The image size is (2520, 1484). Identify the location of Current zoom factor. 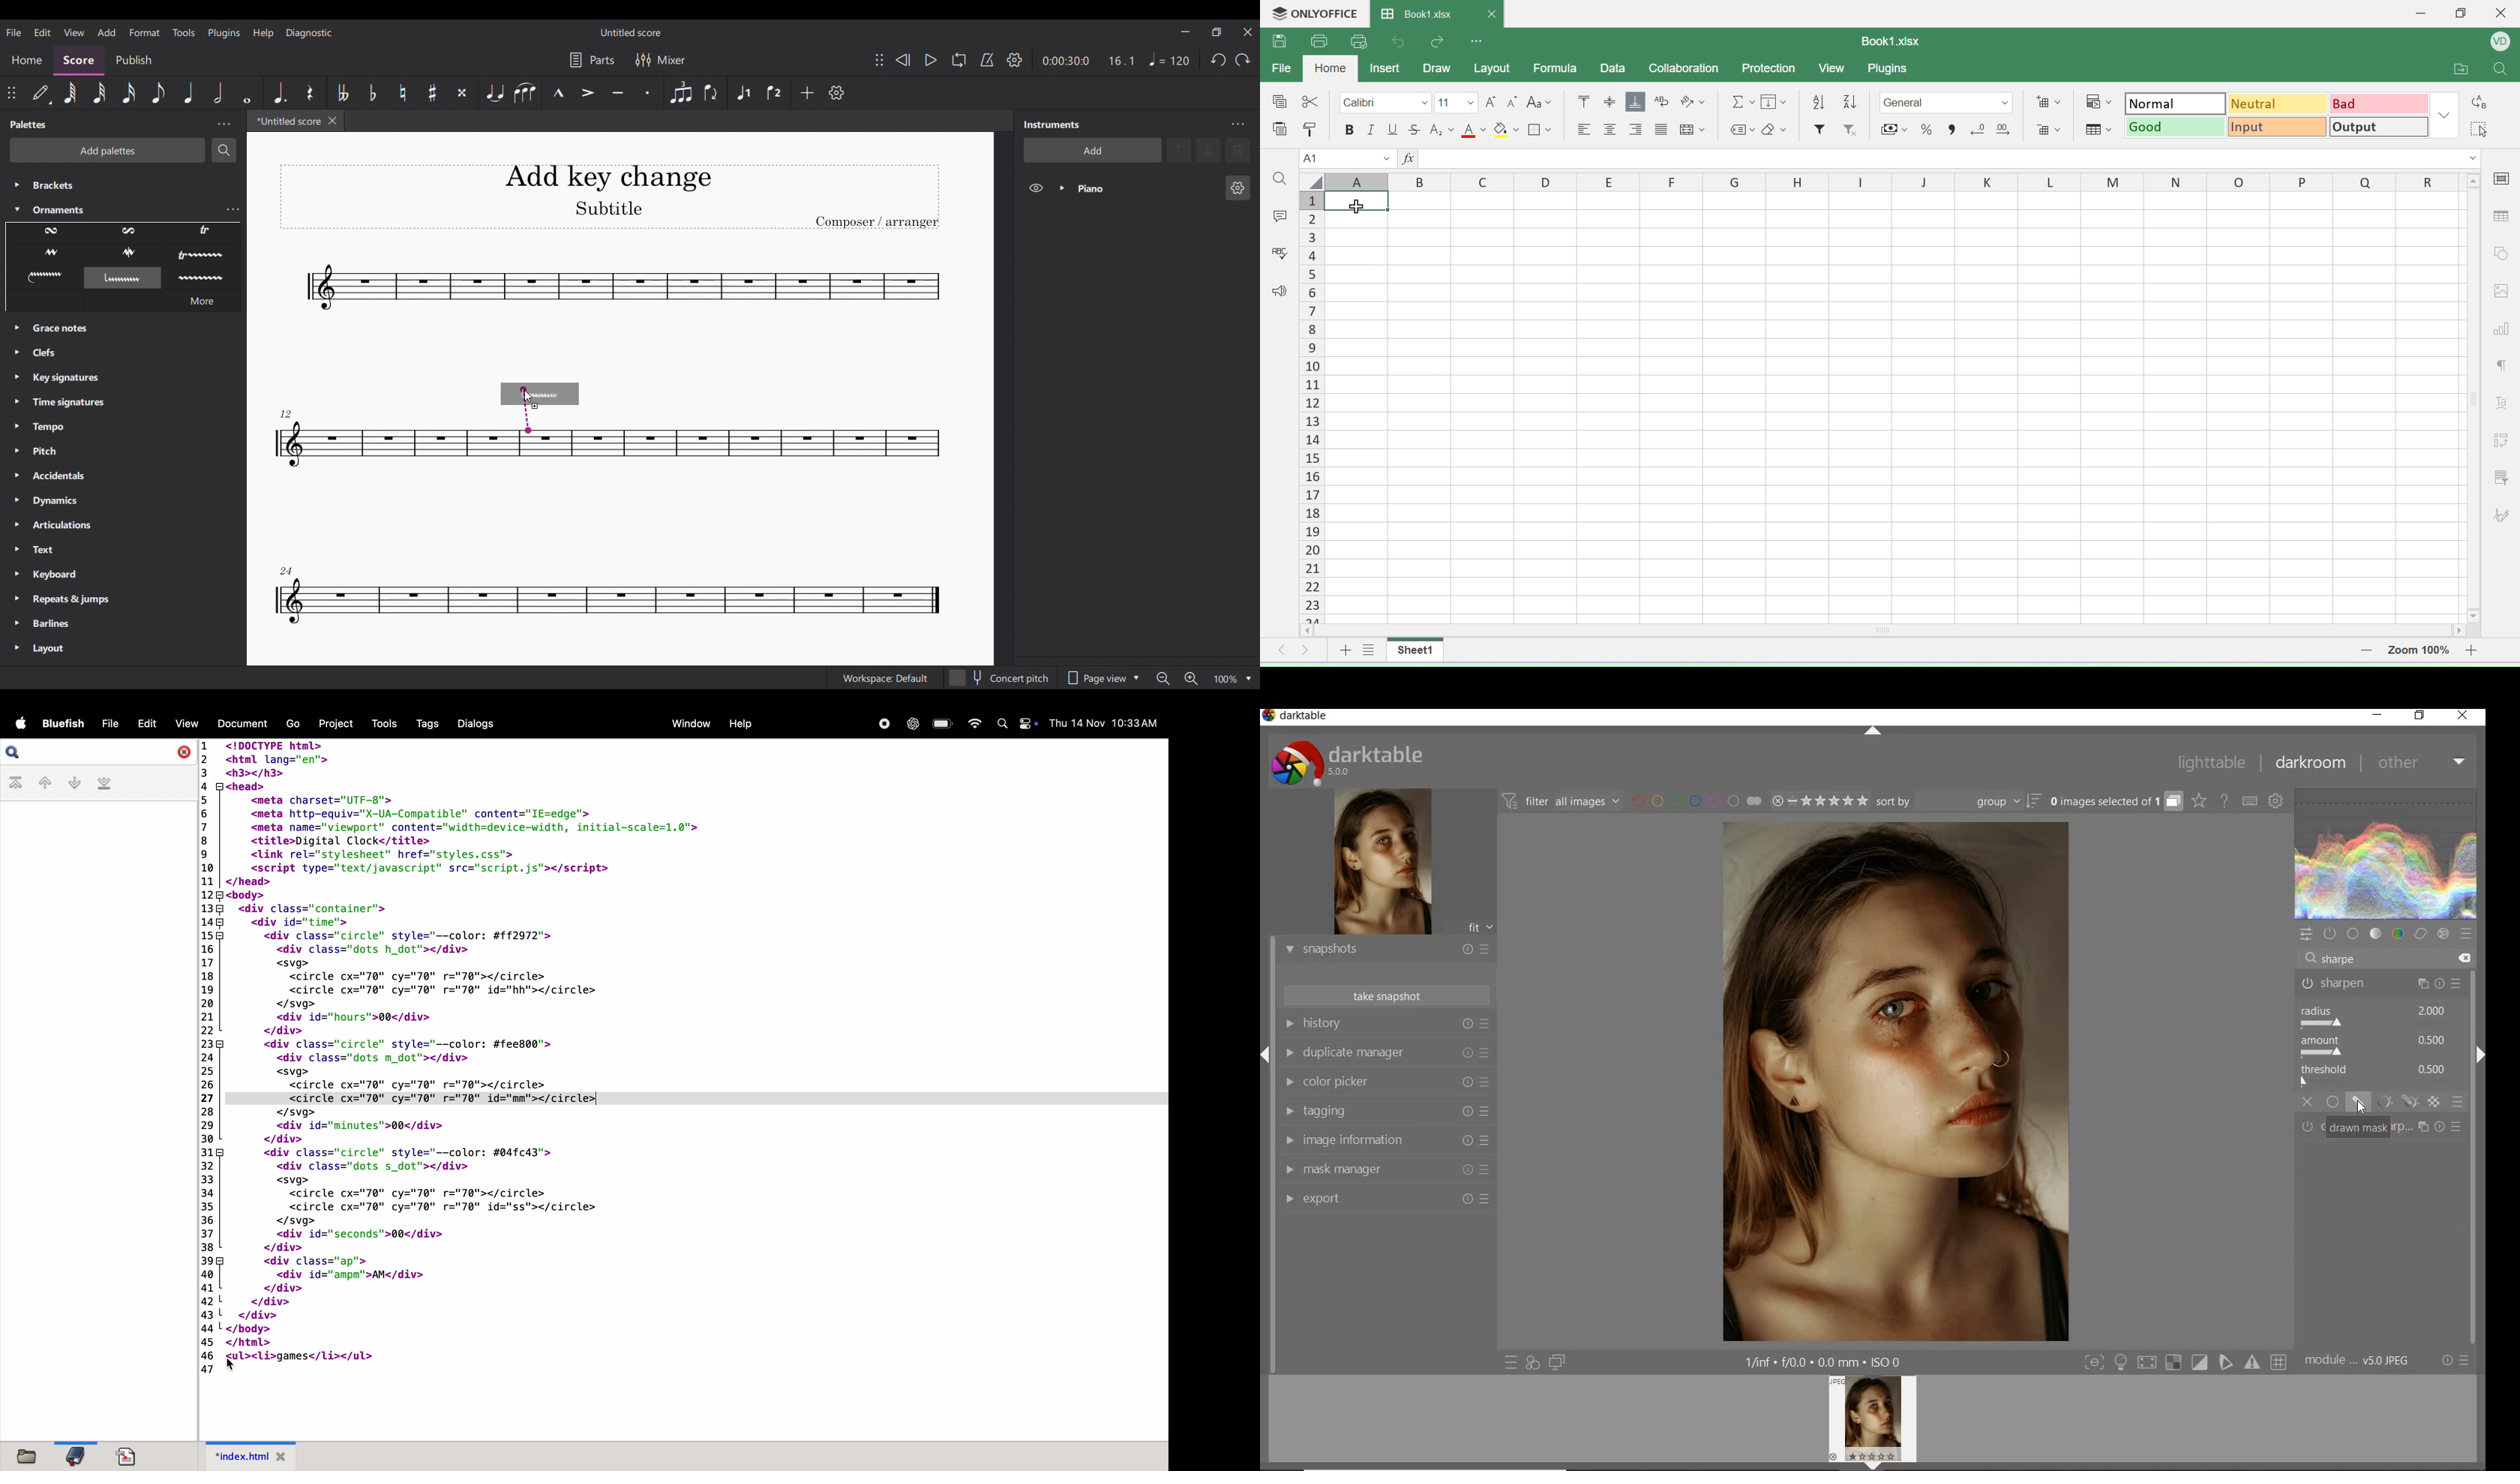
(1226, 680).